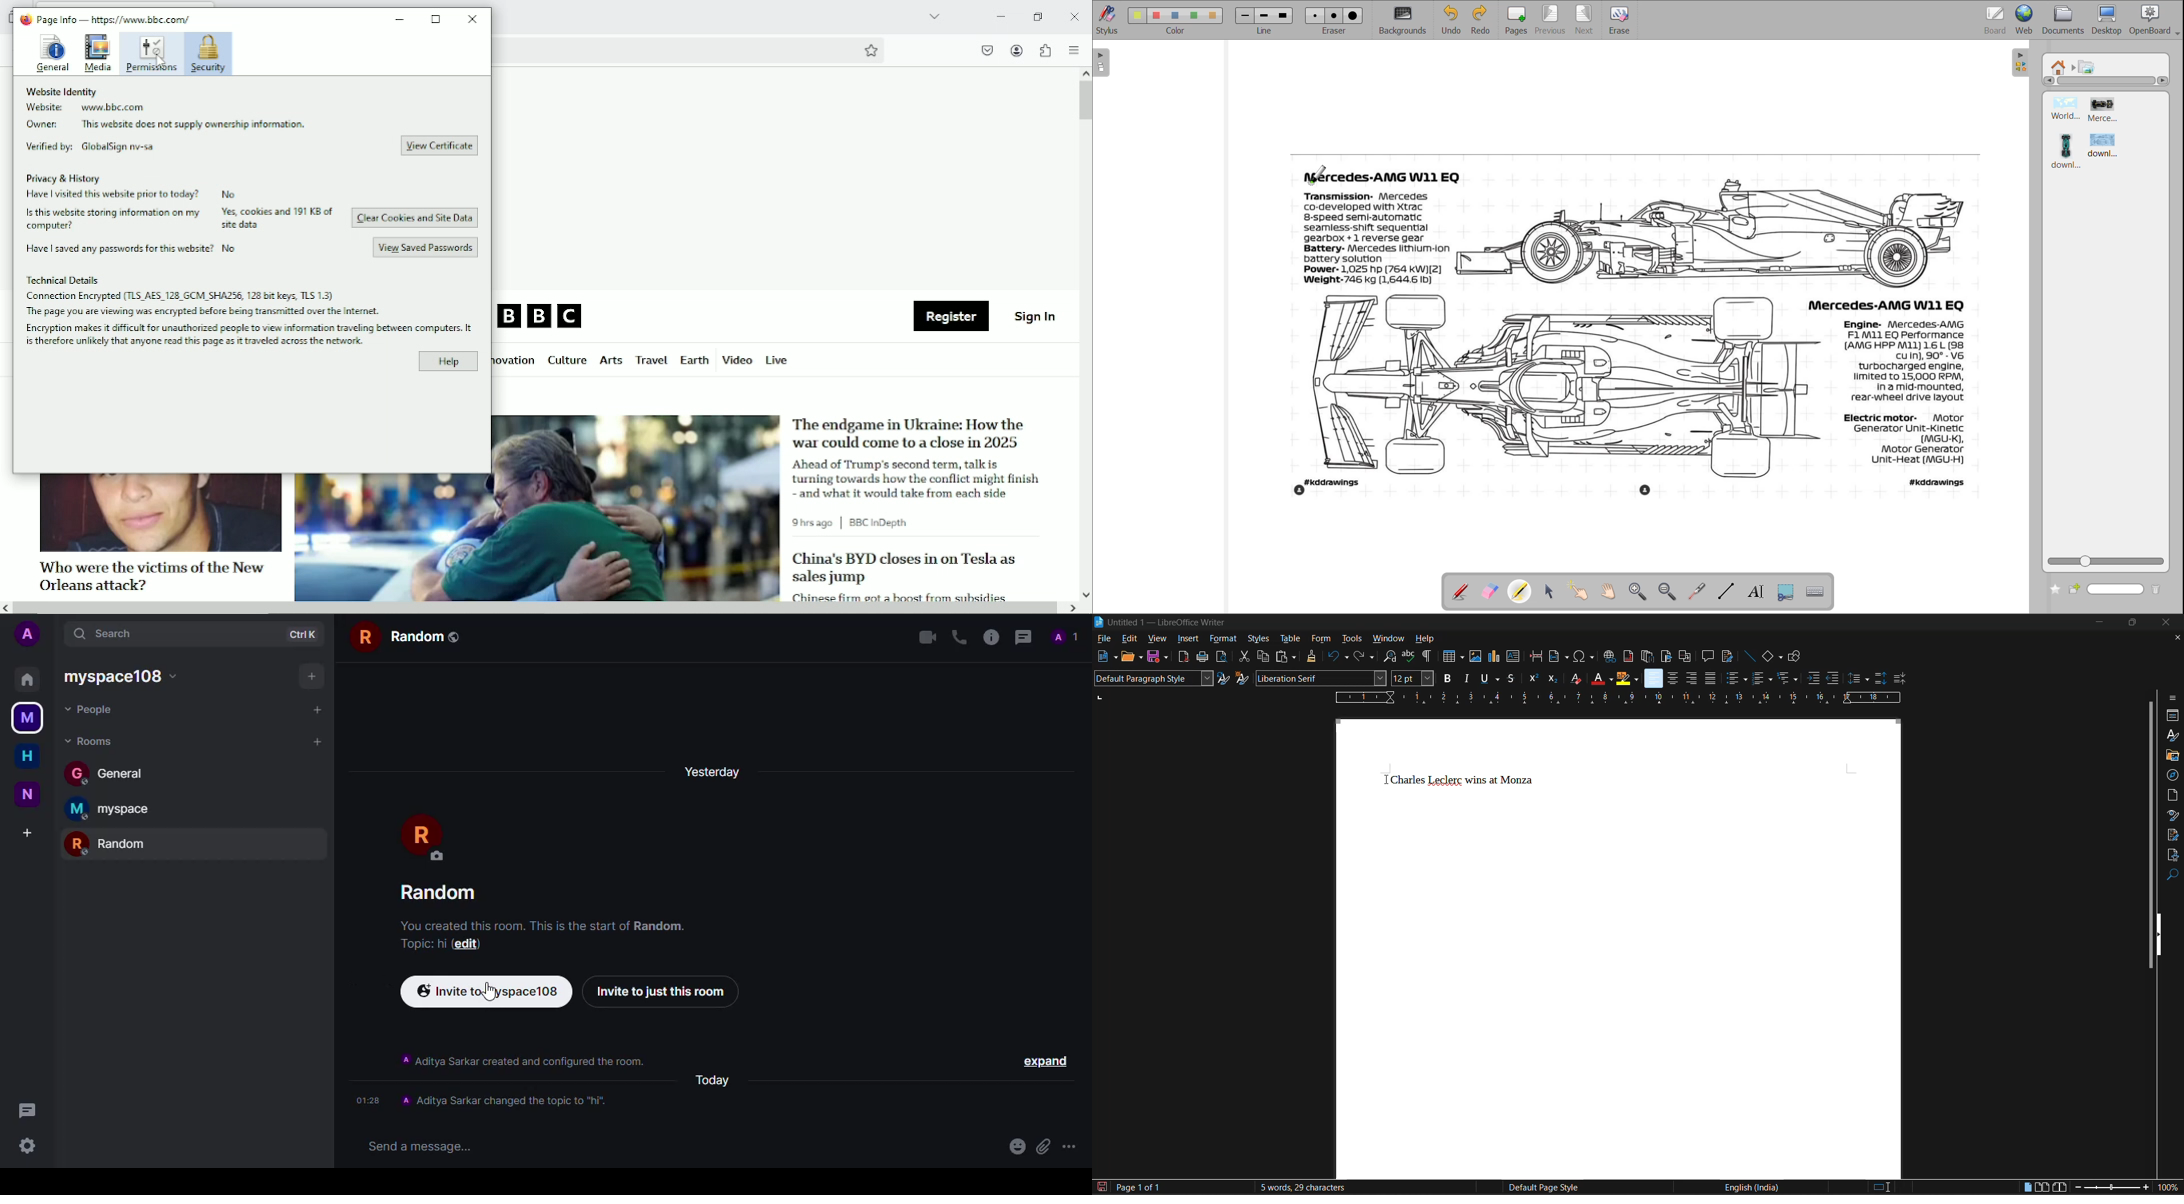 The width and height of the screenshot is (2184, 1204). Describe the element at coordinates (2027, 19) in the screenshot. I see `web` at that location.